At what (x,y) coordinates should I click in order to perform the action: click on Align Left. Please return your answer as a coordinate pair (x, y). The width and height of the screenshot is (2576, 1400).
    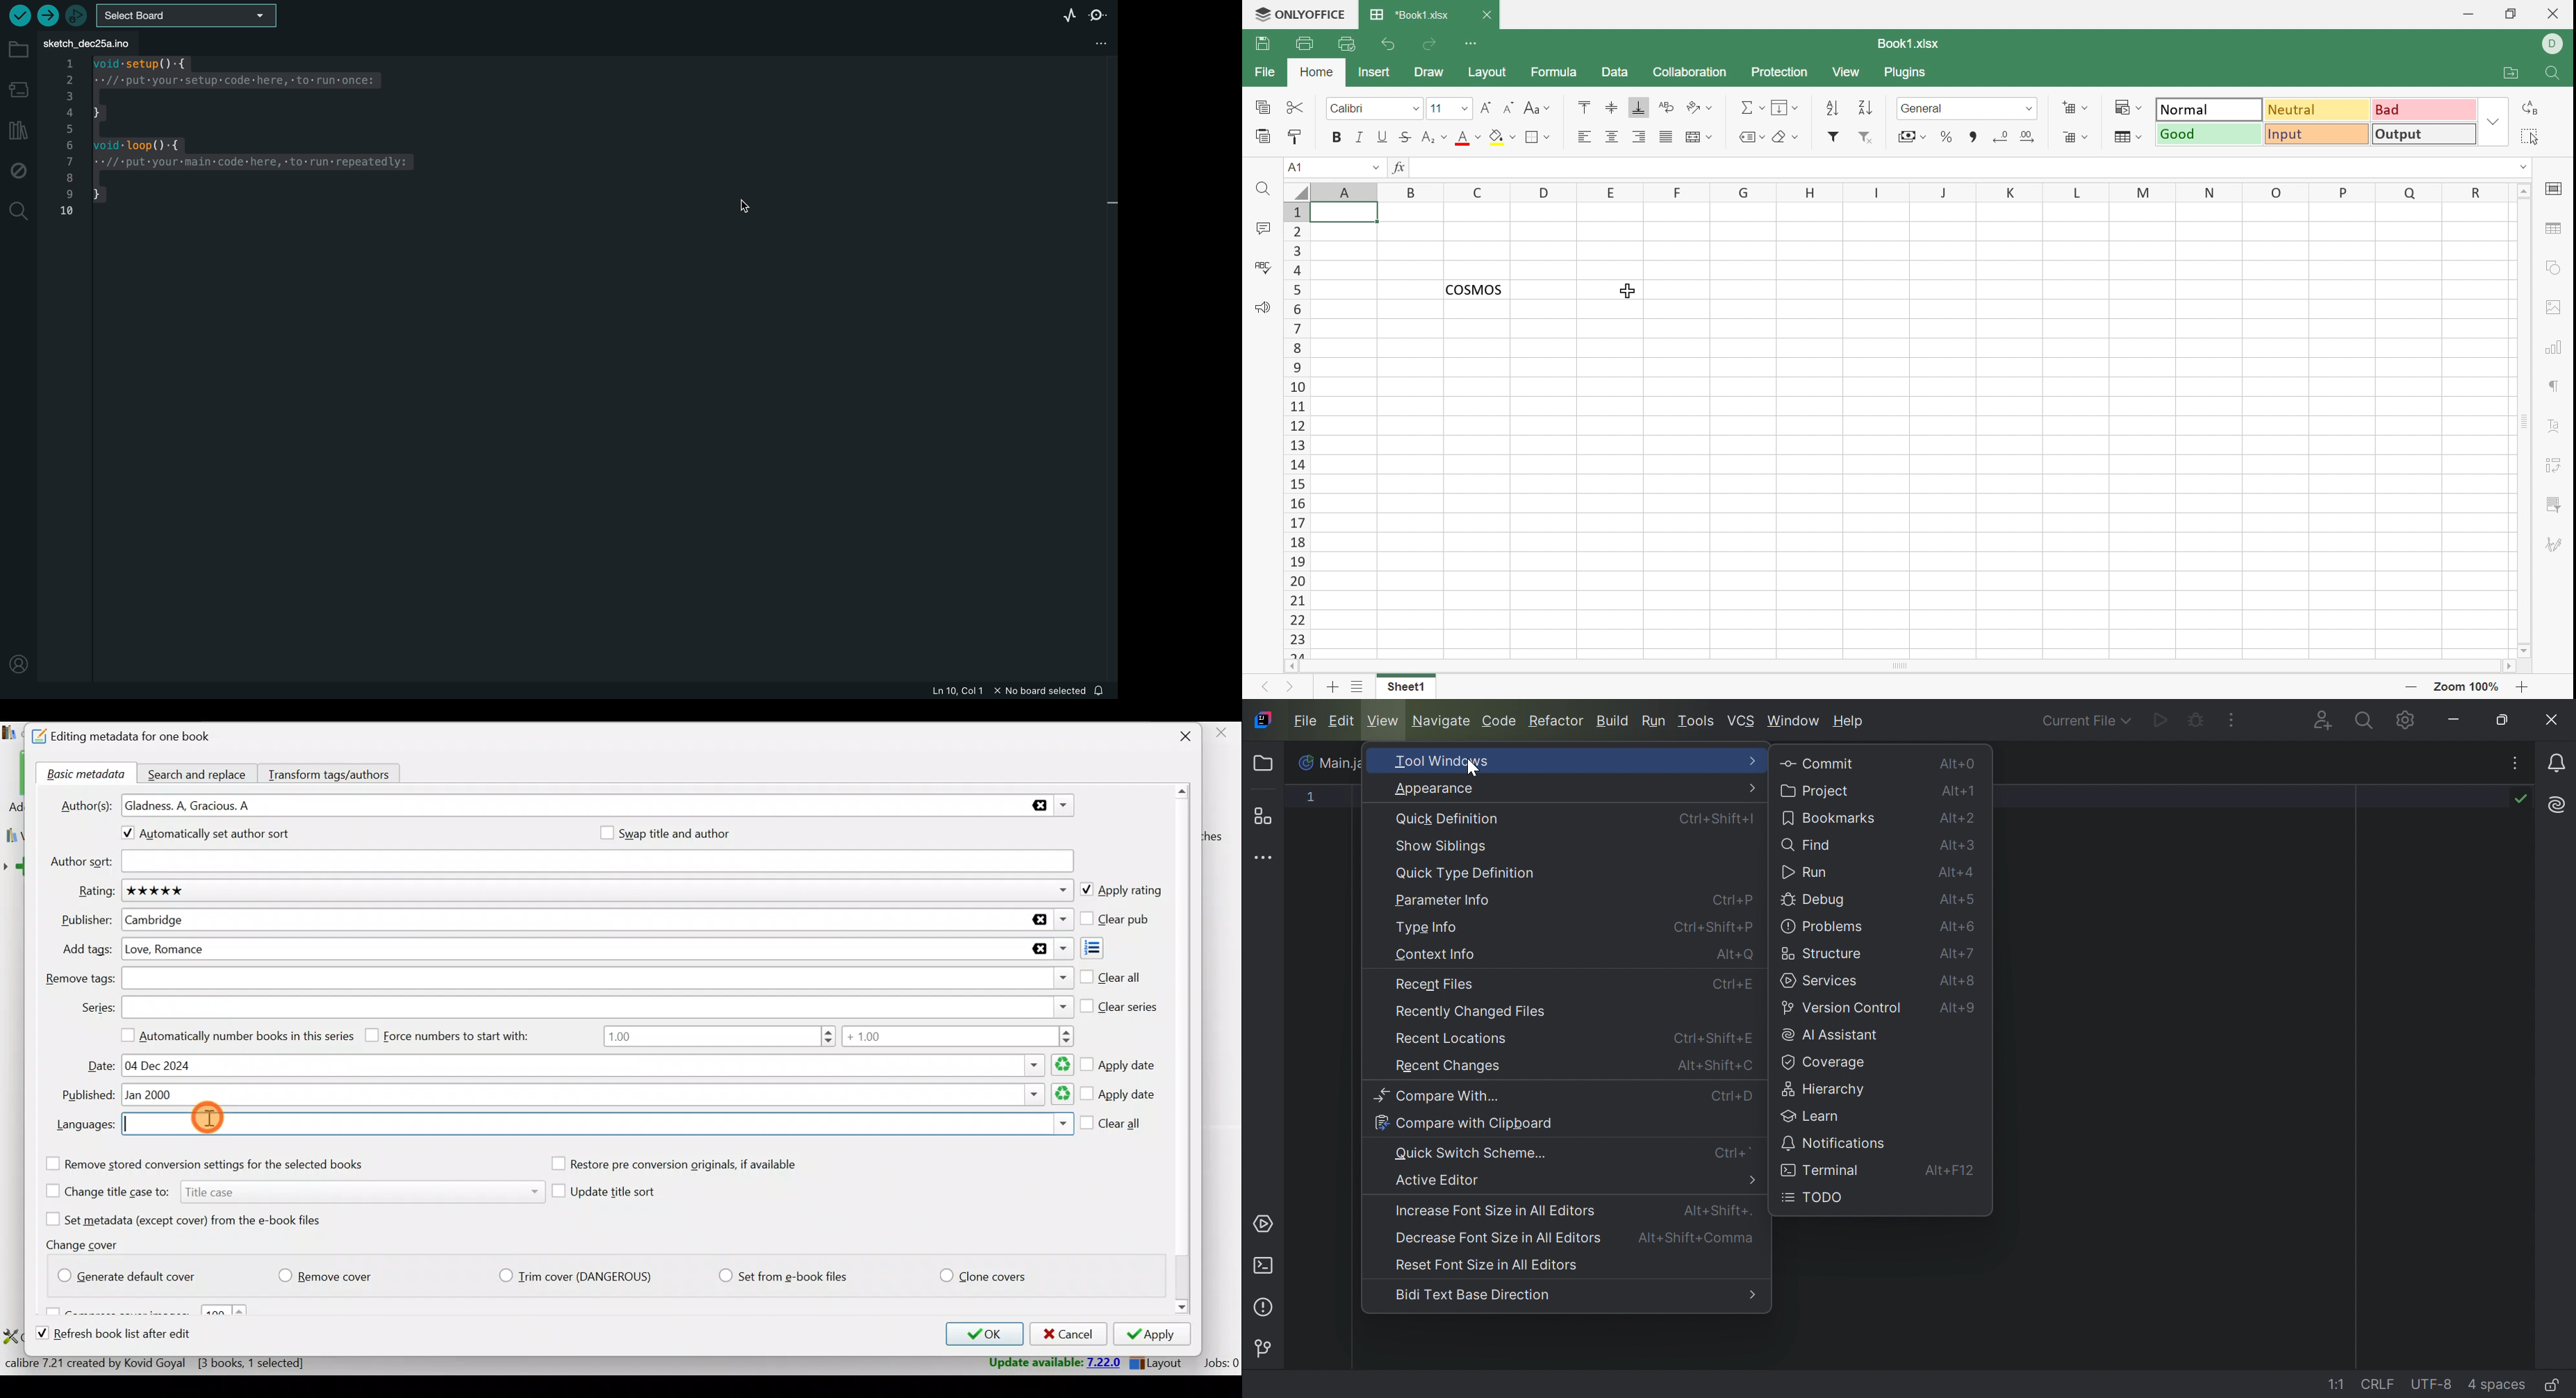
    Looking at the image, I should click on (1588, 136).